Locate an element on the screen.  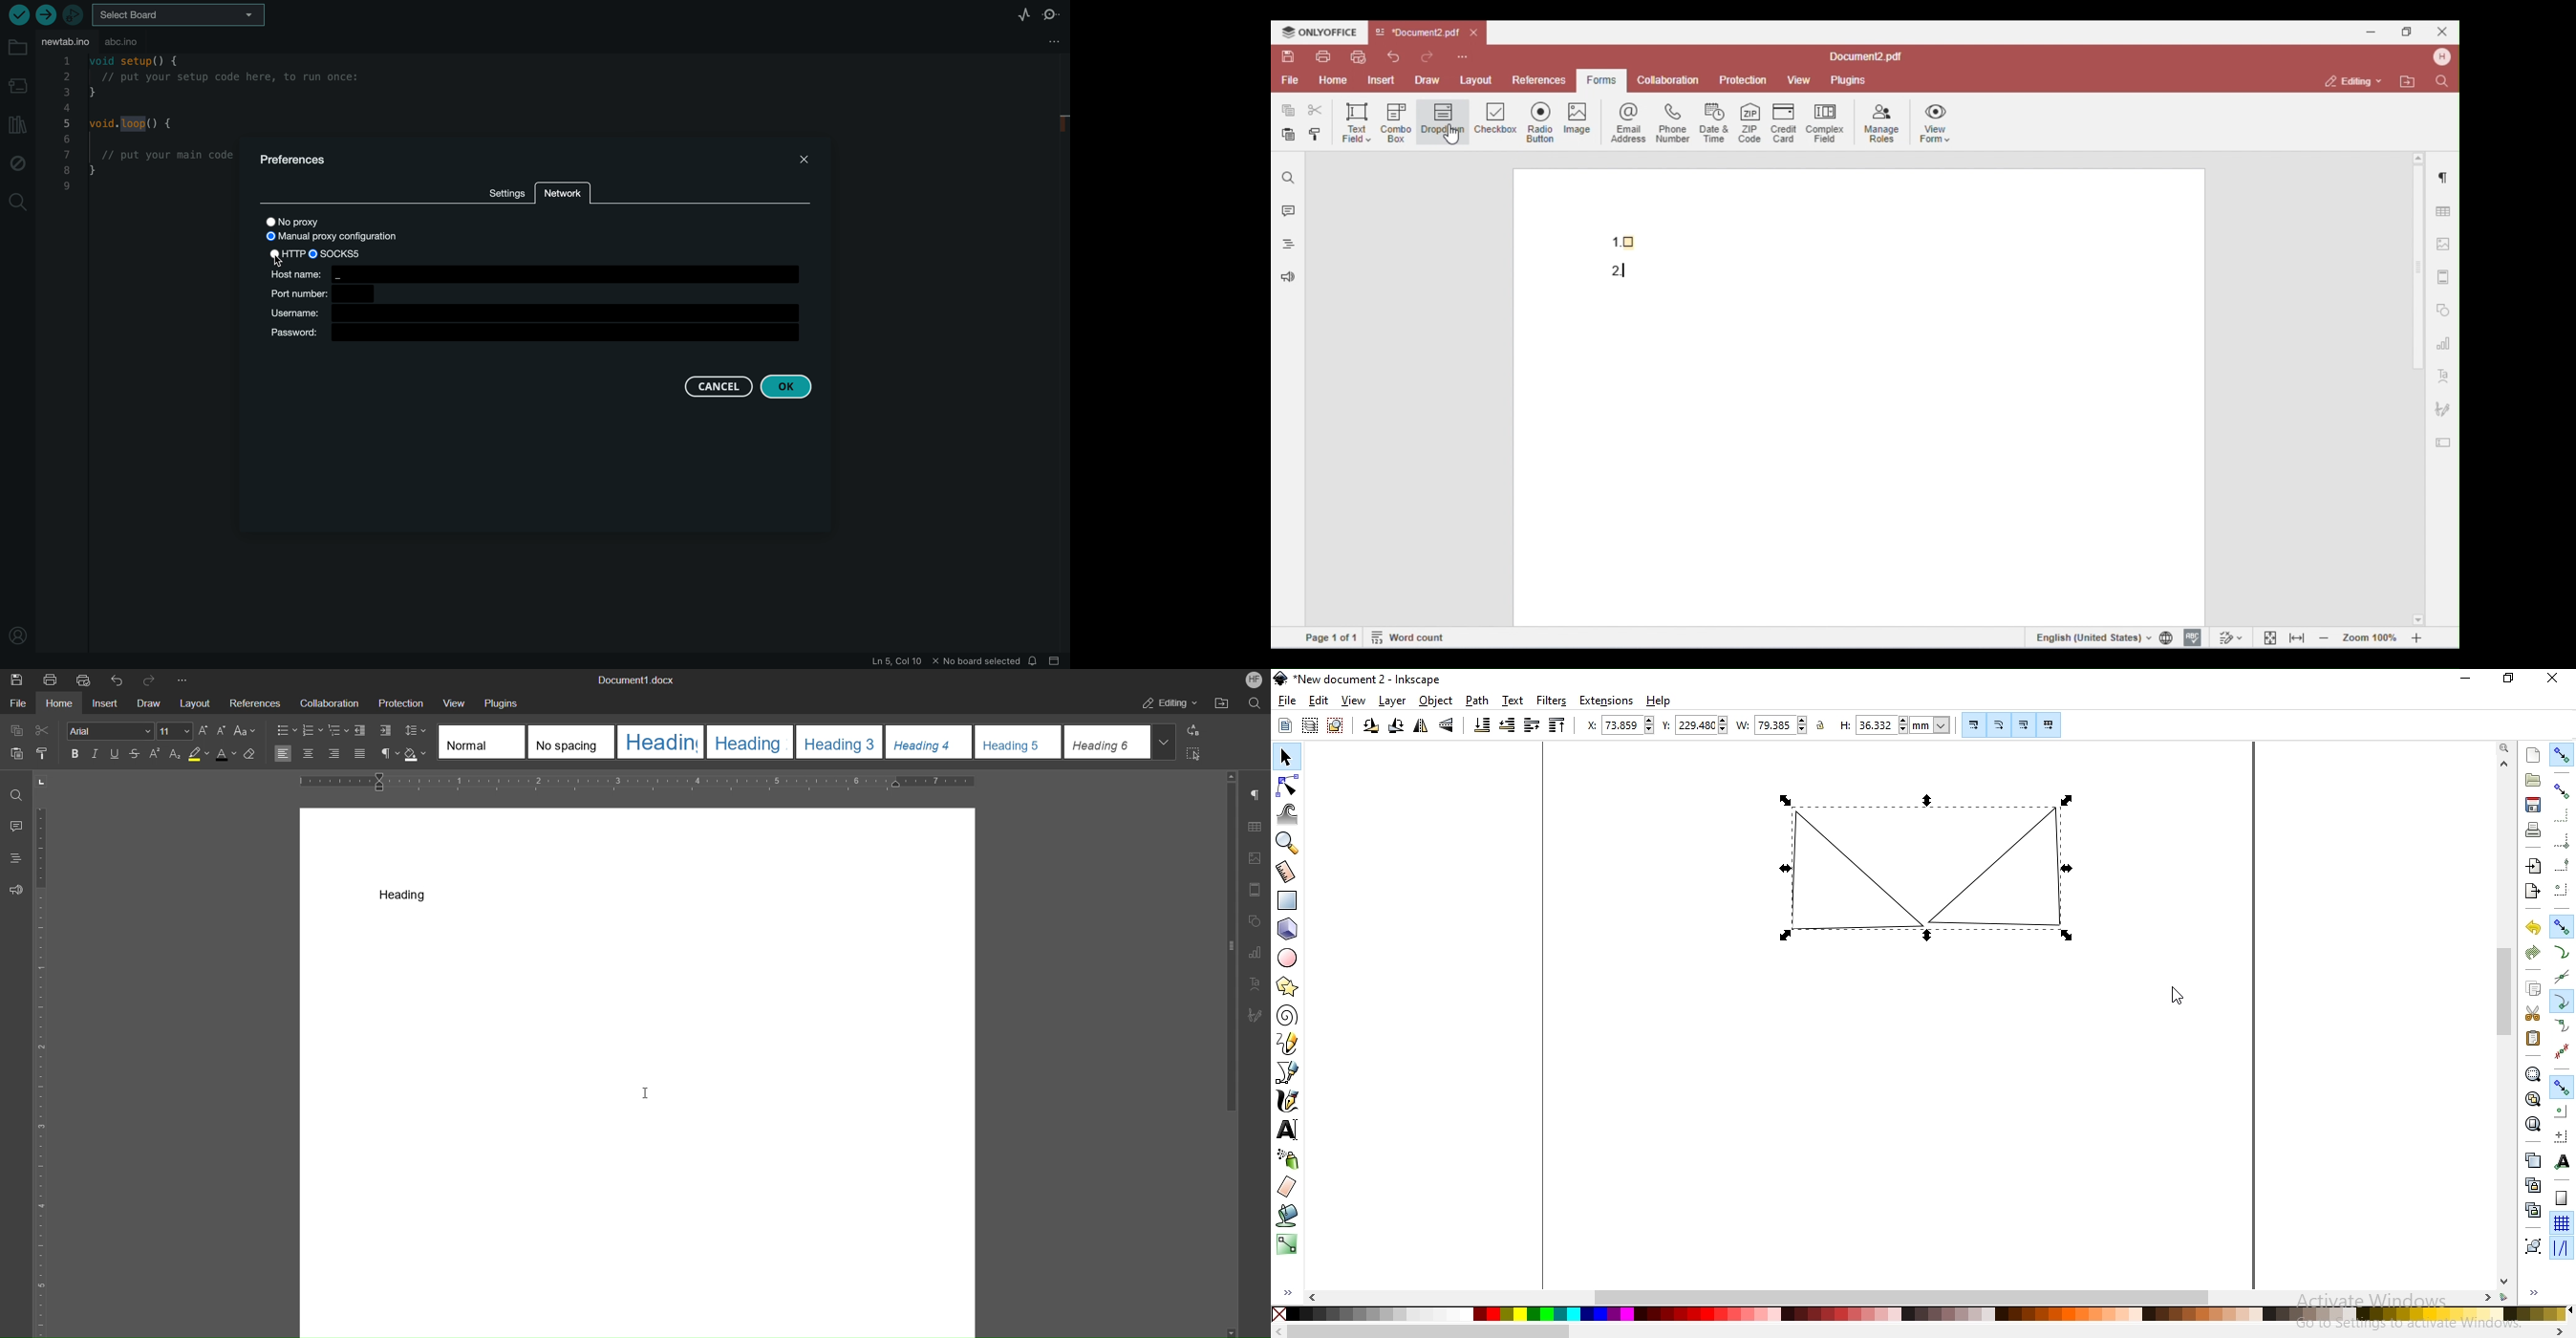
file tab is located at coordinates (66, 42).